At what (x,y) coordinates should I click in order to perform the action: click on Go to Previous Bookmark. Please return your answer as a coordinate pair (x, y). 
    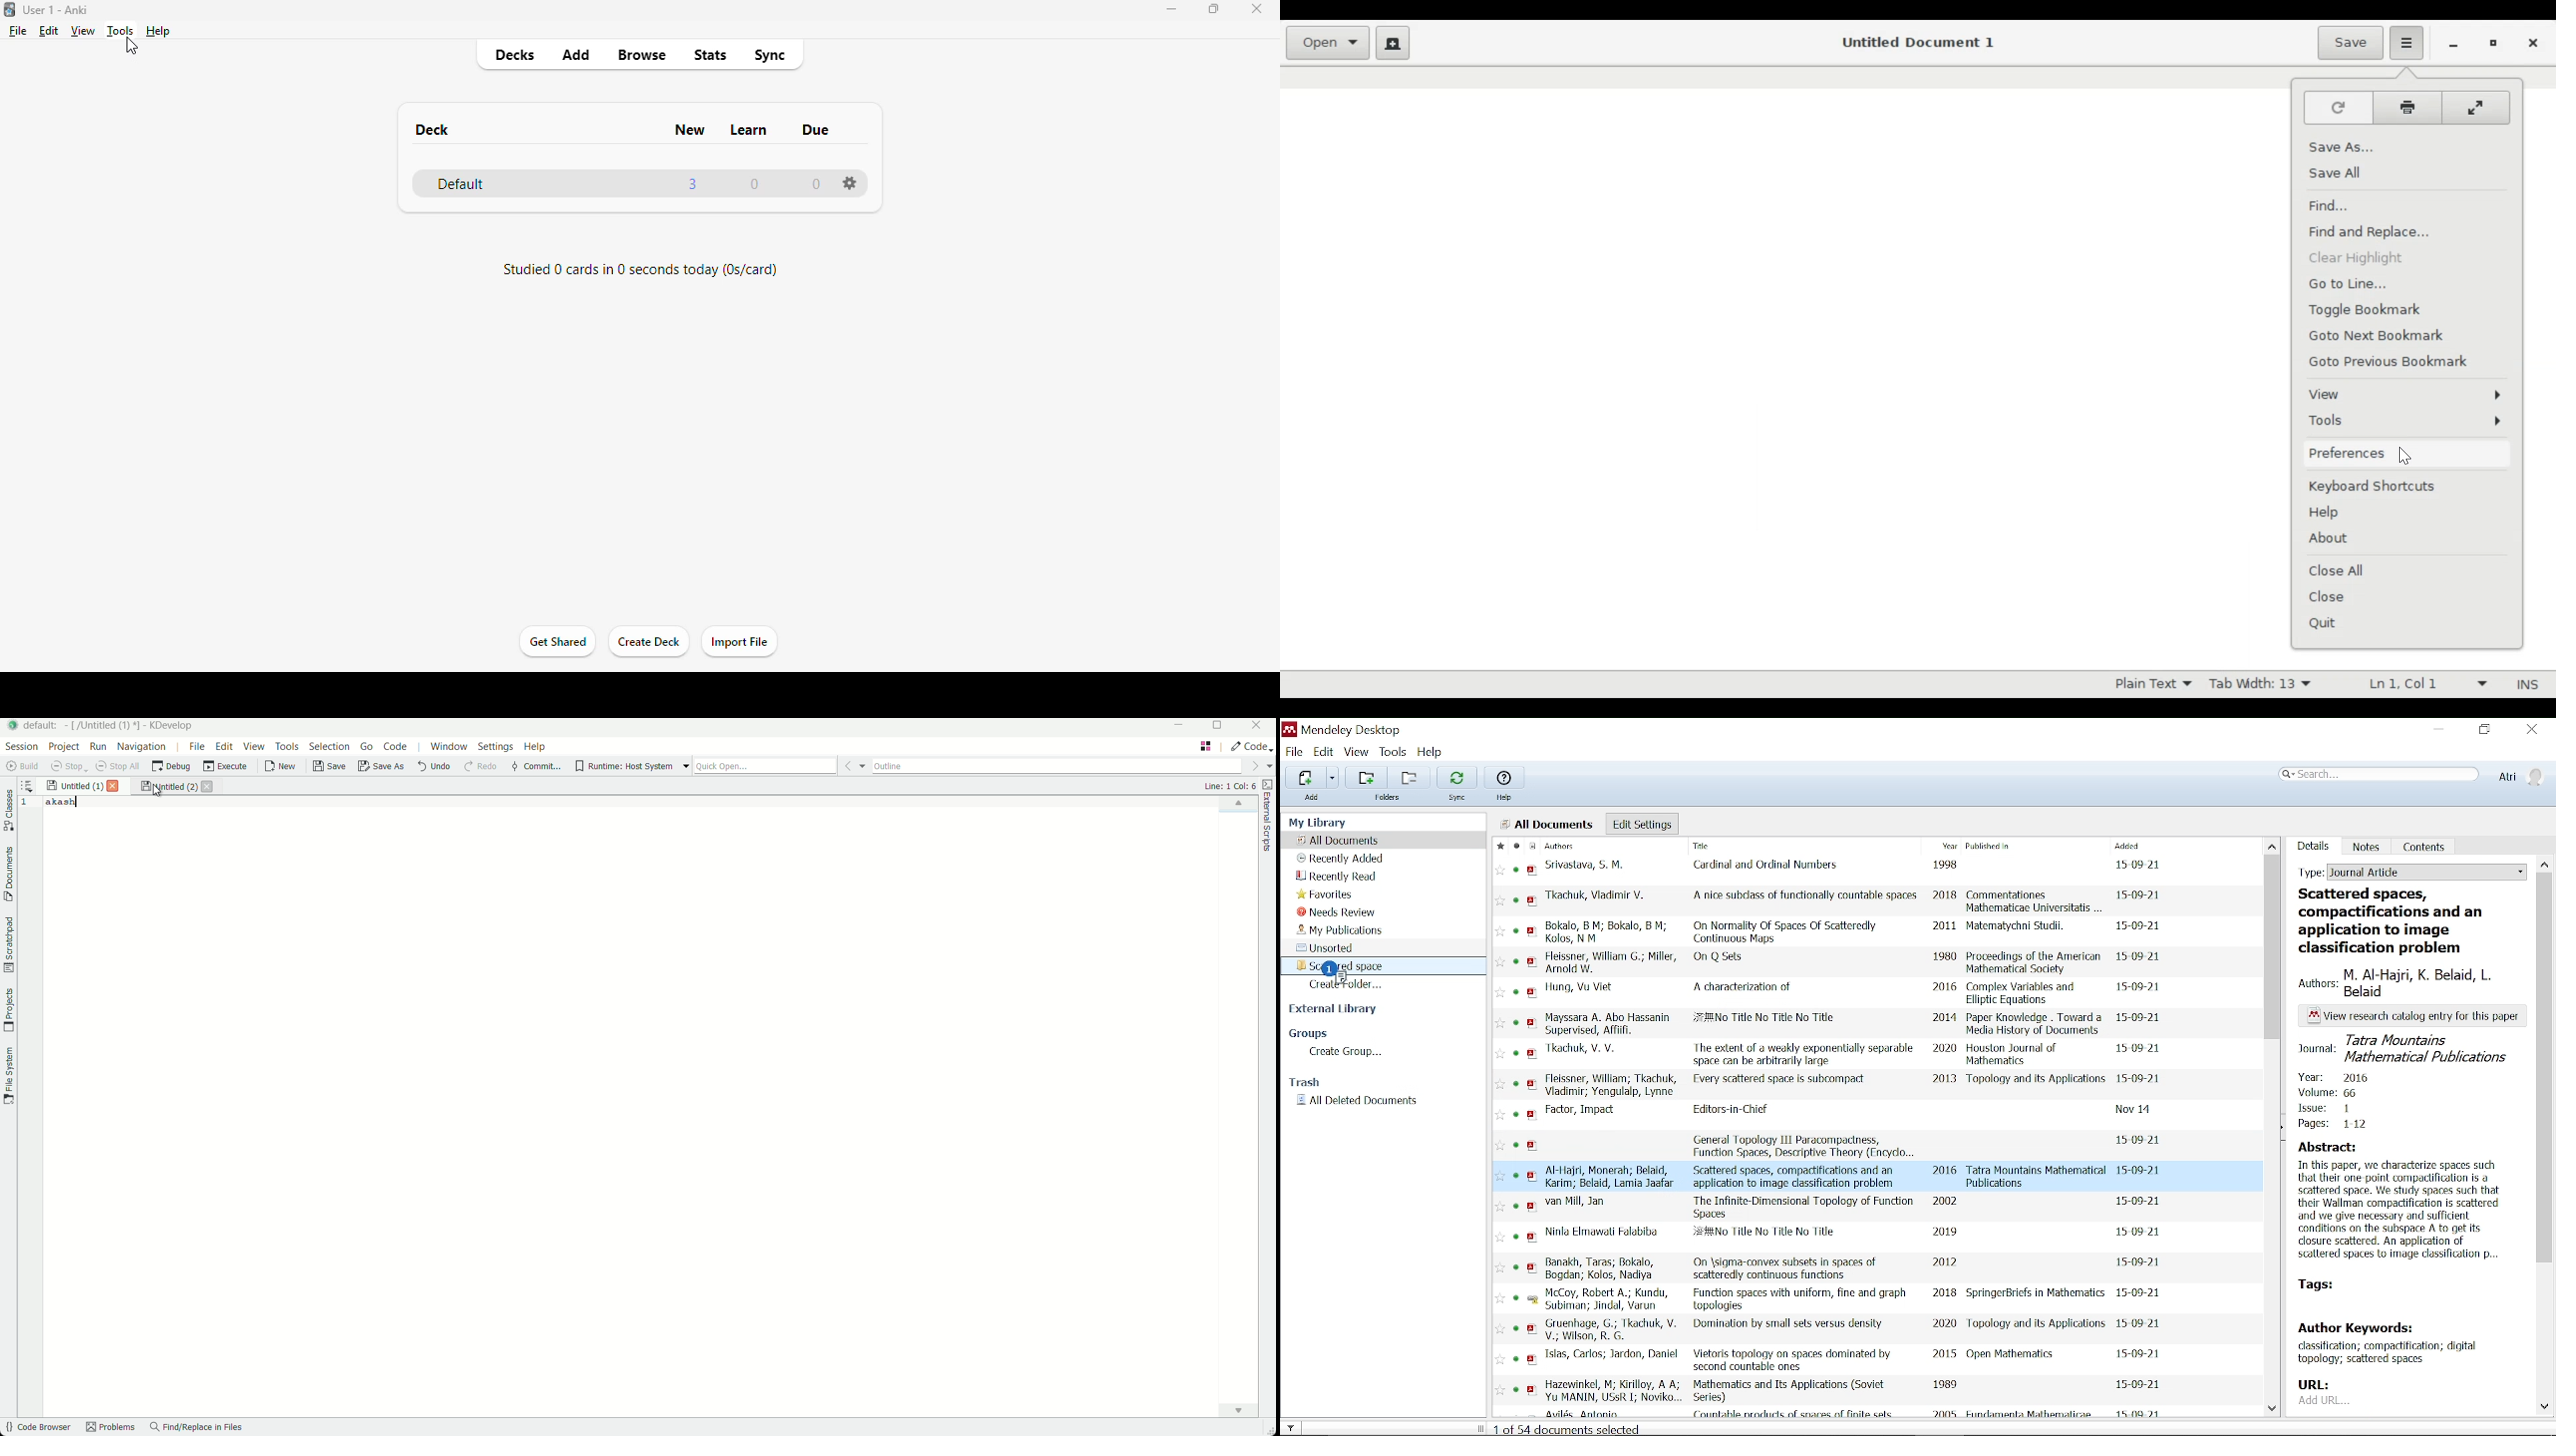
    Looking at the image, I should click on (2390, 361).